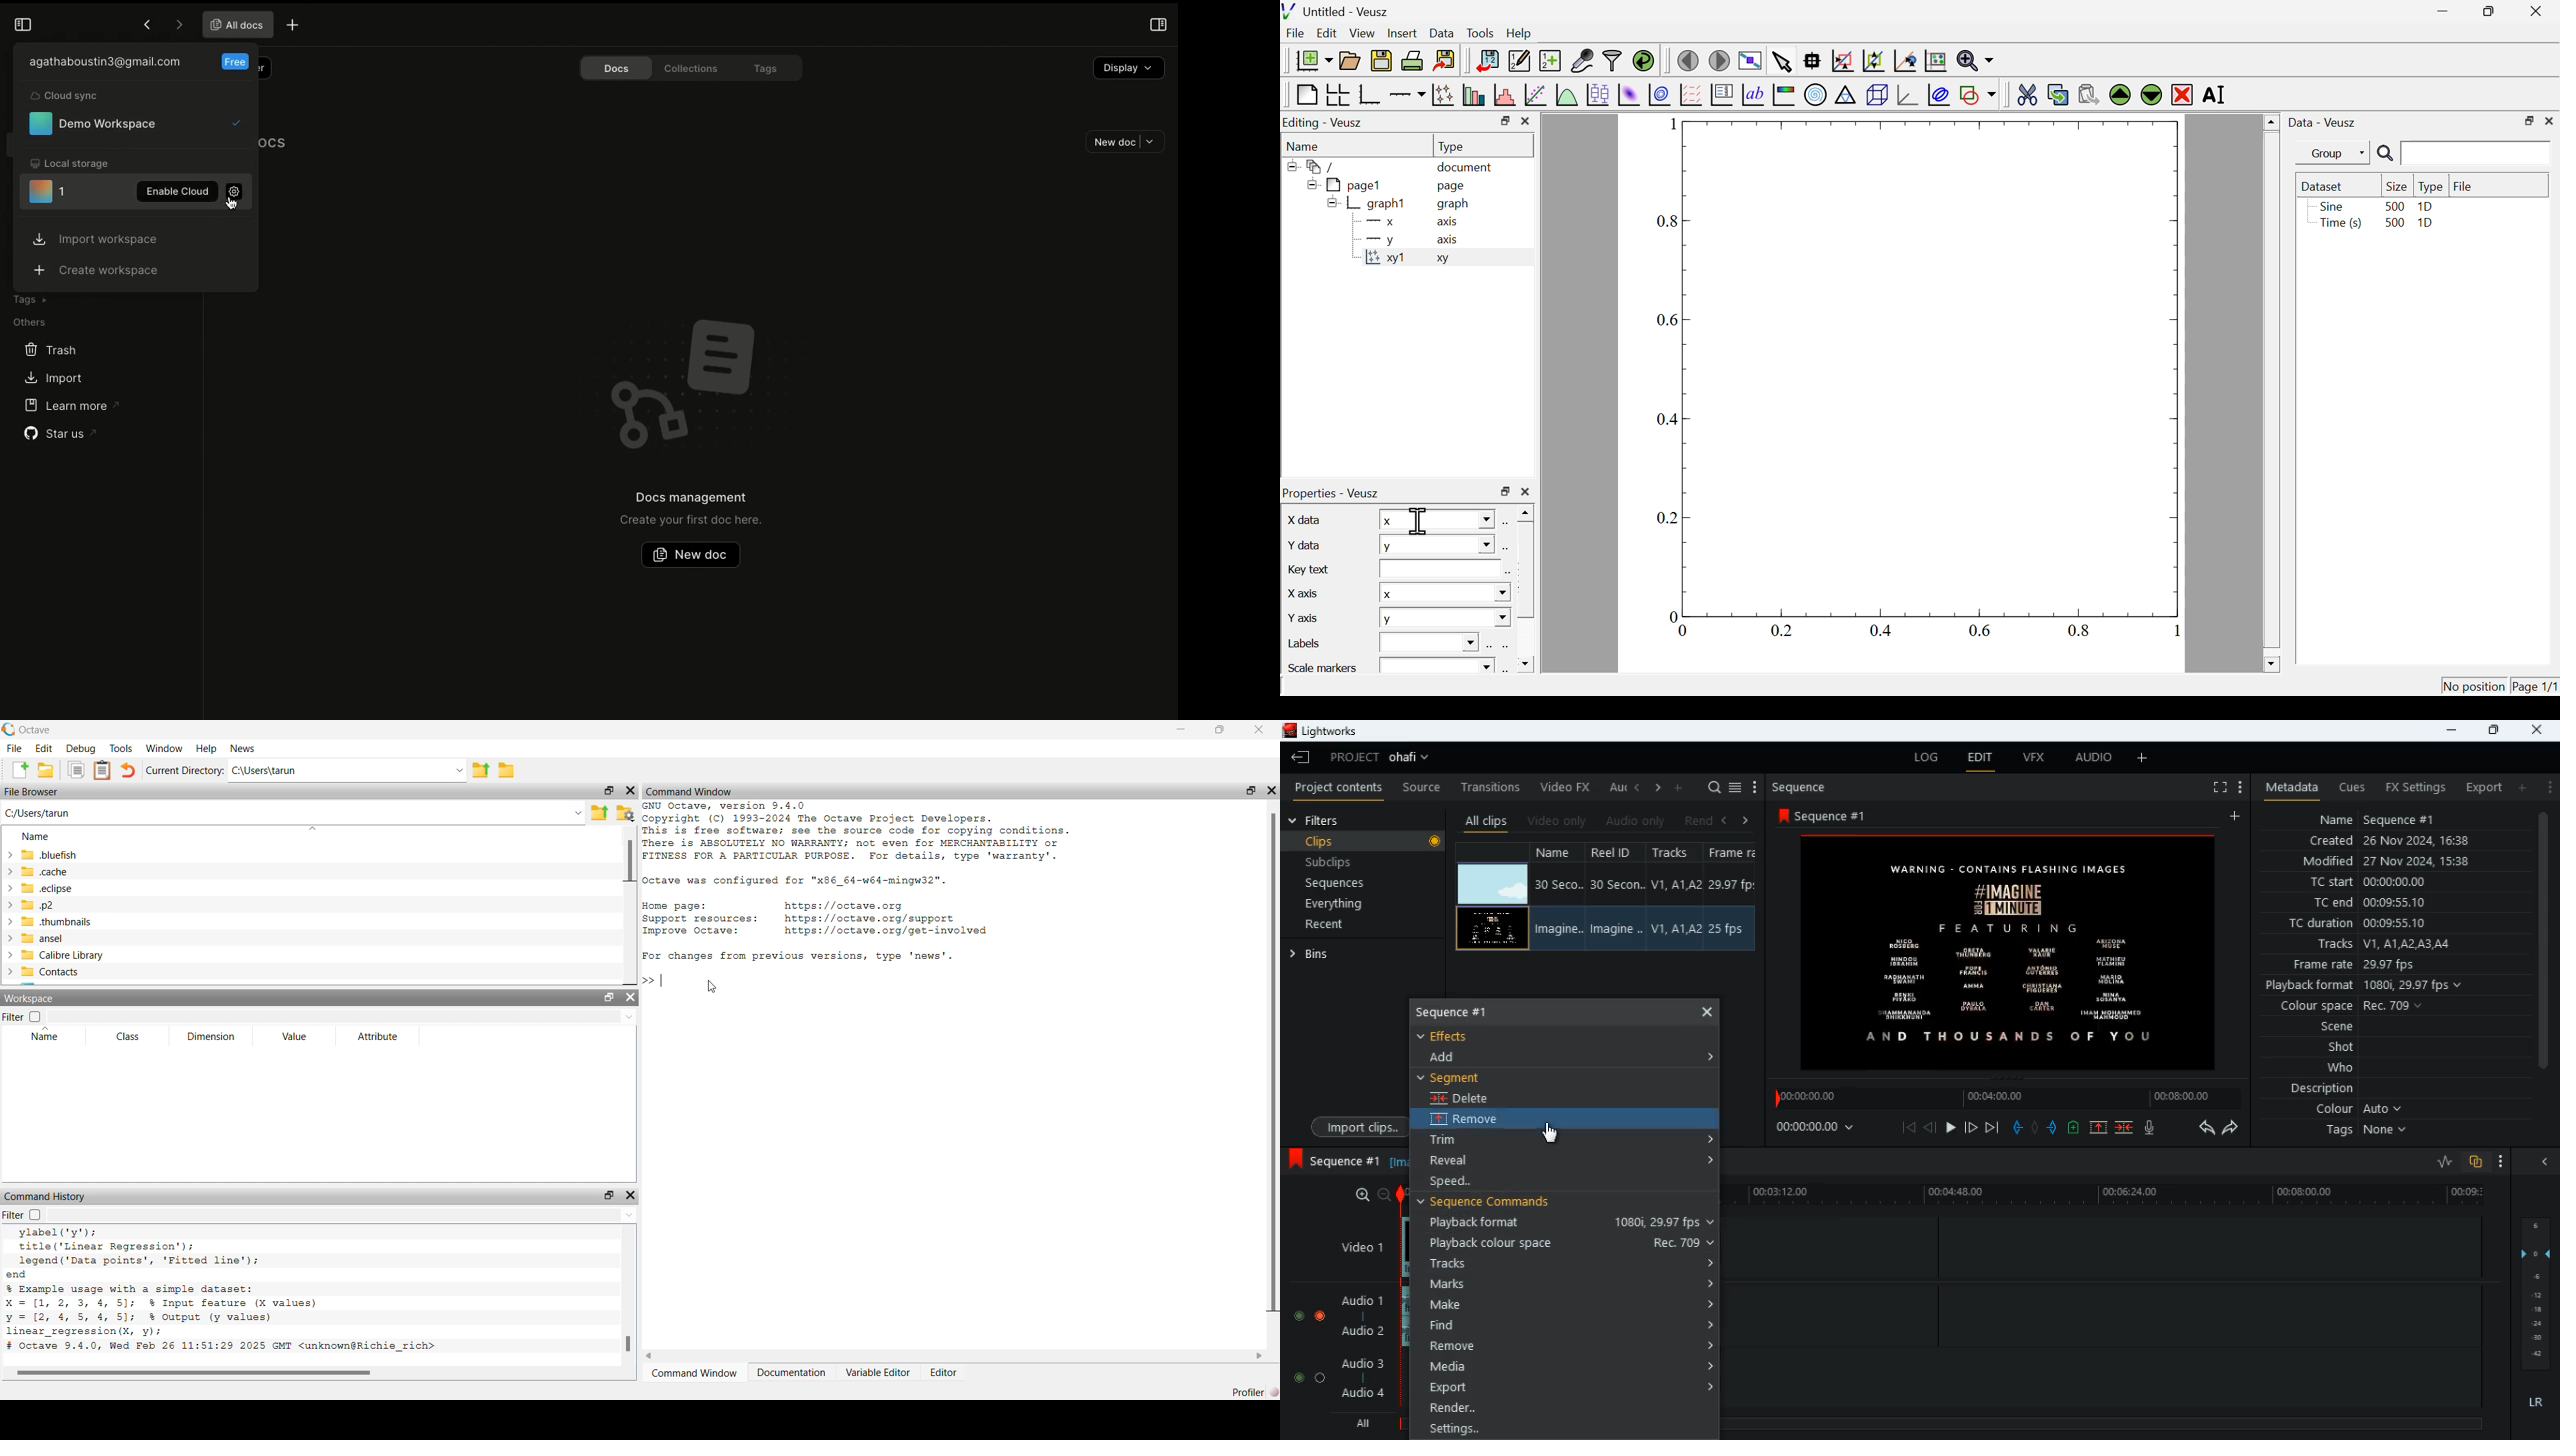 This screenshot has height=1456, width=2576. Describe the element at coordinates (111, 955) in the screenshot. I see `calibre library` at that location.